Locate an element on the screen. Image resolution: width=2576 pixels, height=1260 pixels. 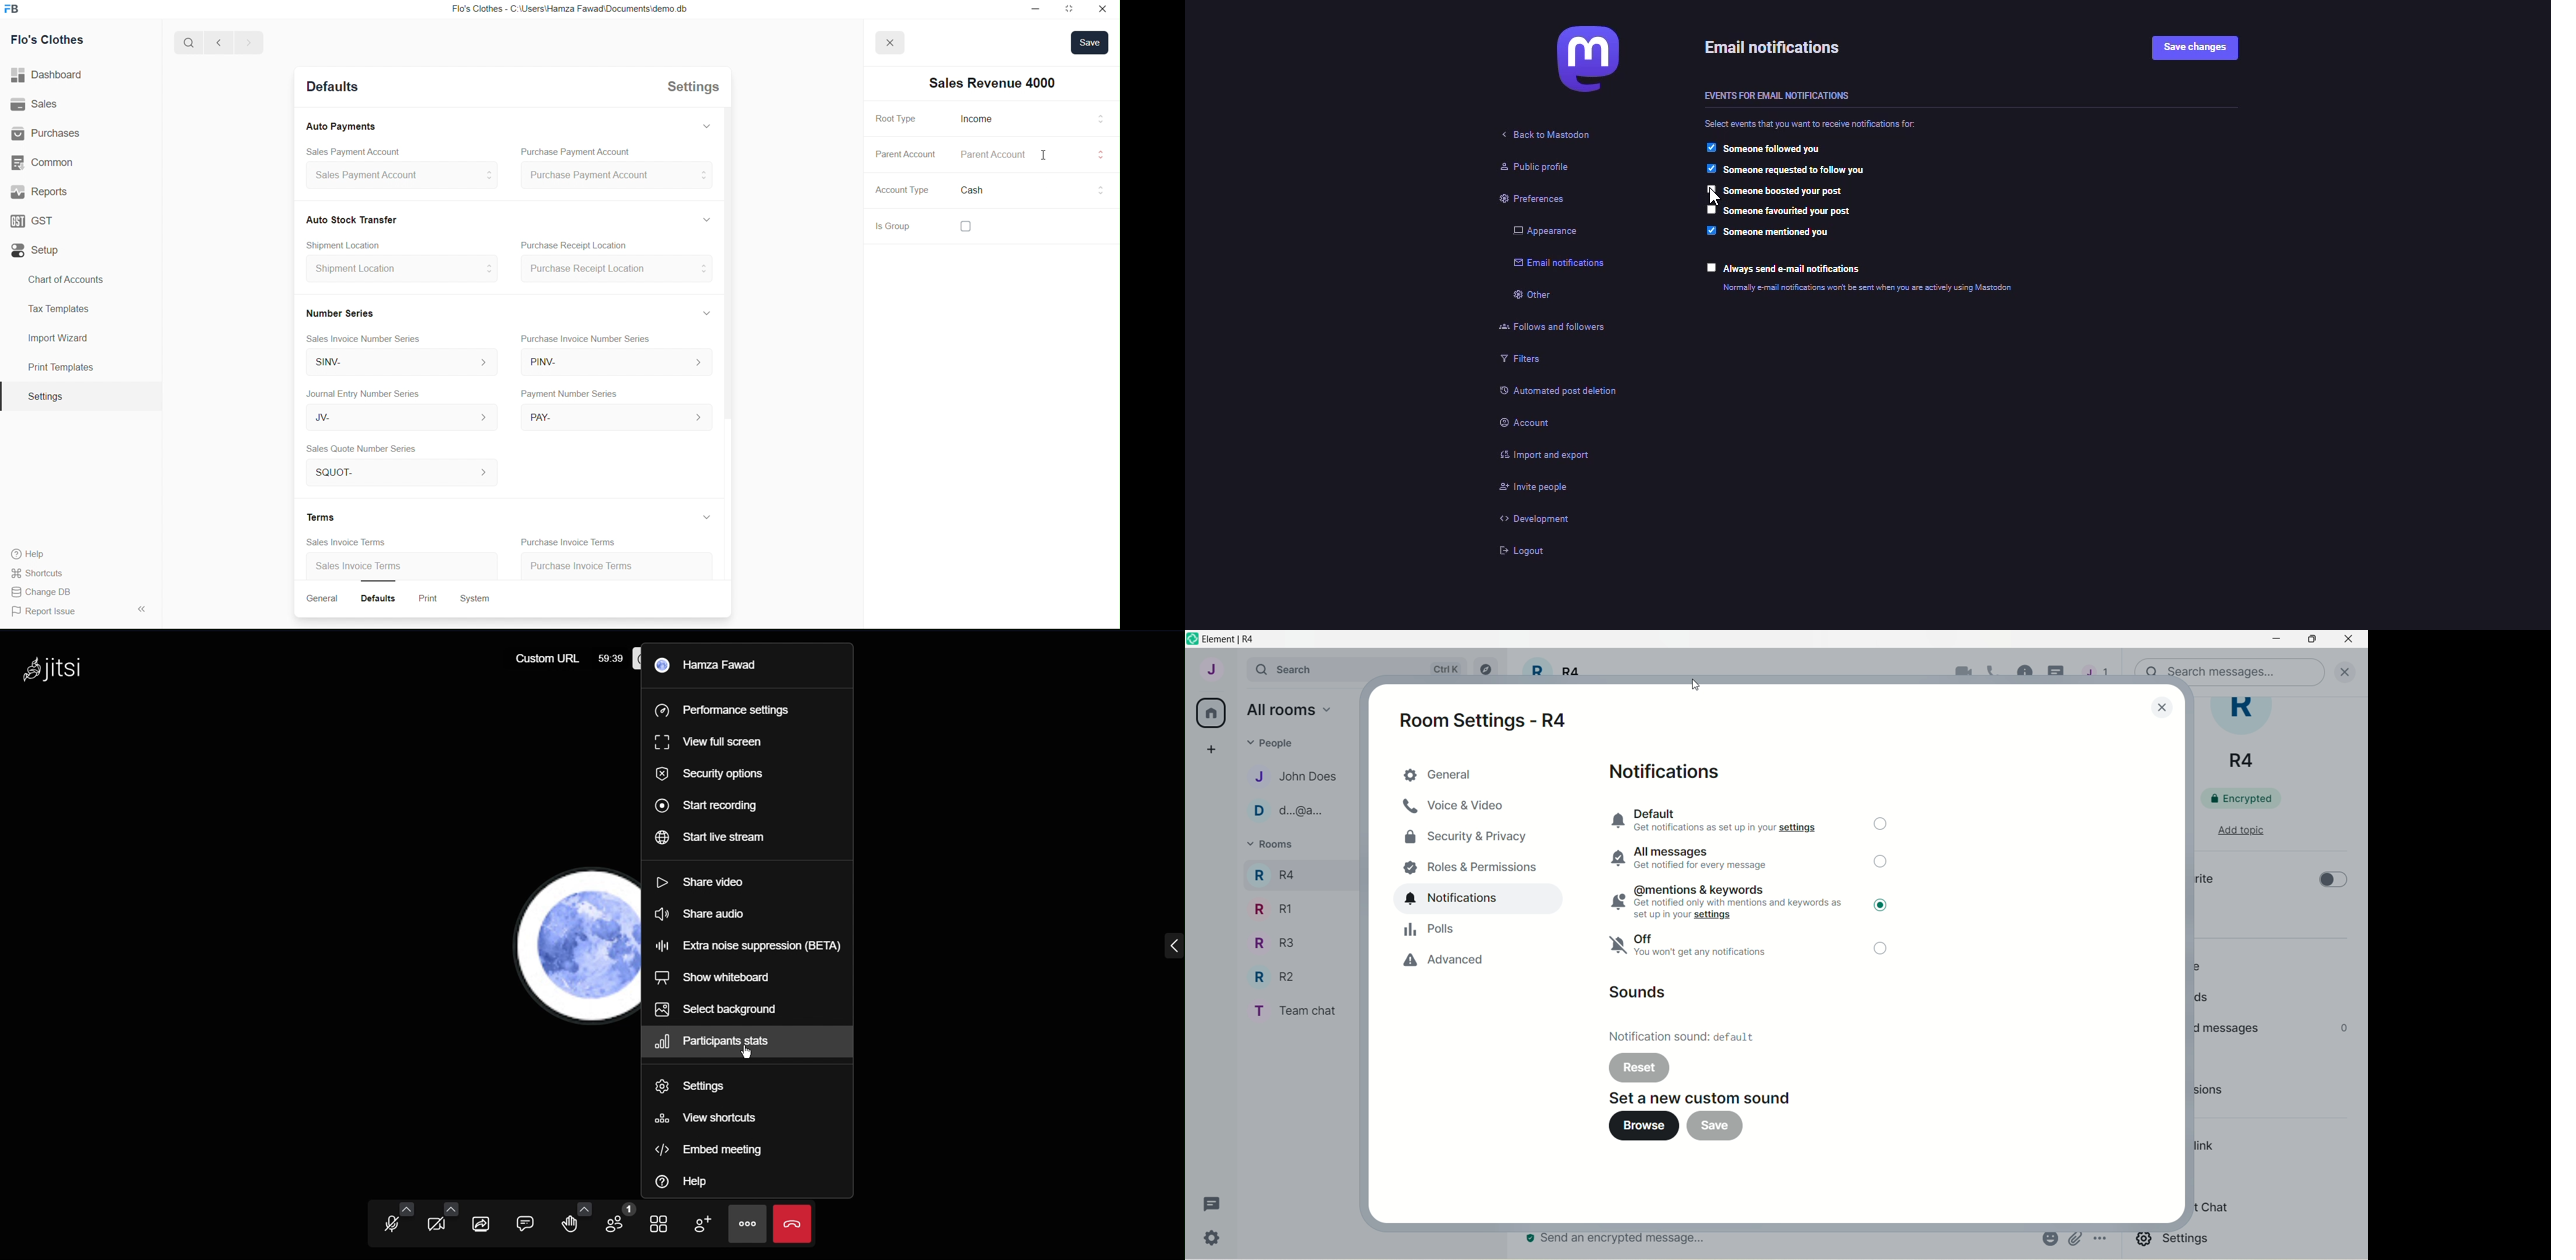
Create is located at coordinates (351, 243).